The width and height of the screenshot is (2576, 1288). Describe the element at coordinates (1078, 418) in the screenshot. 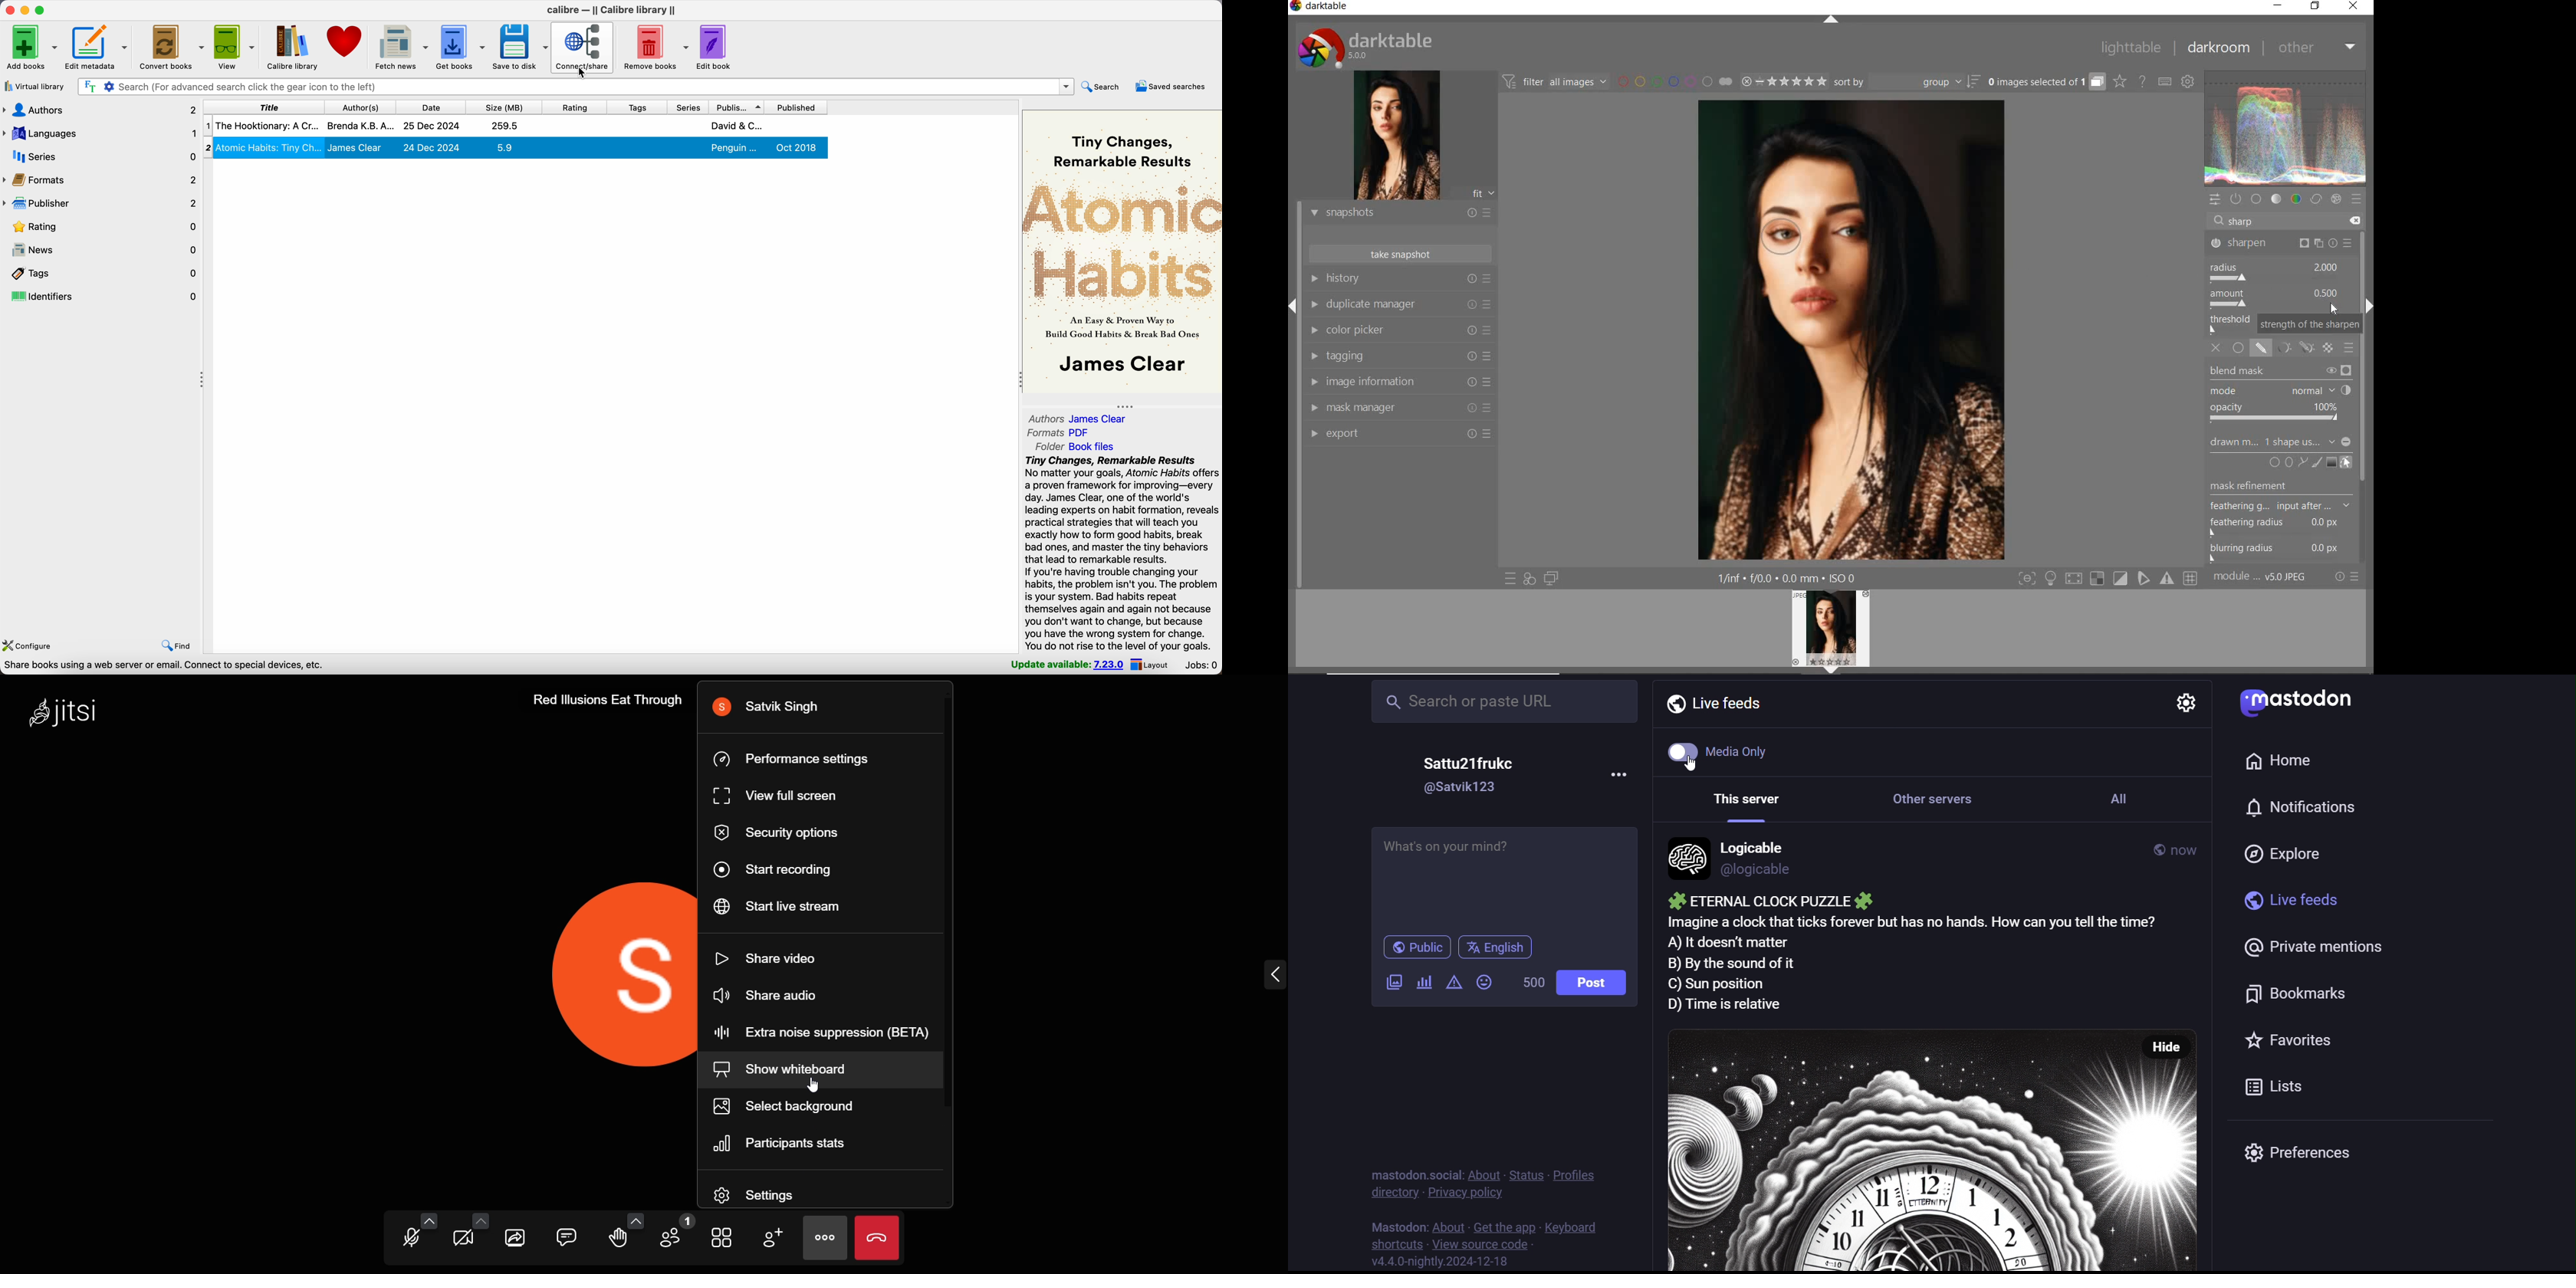

I see `authors James Clear` at that location.